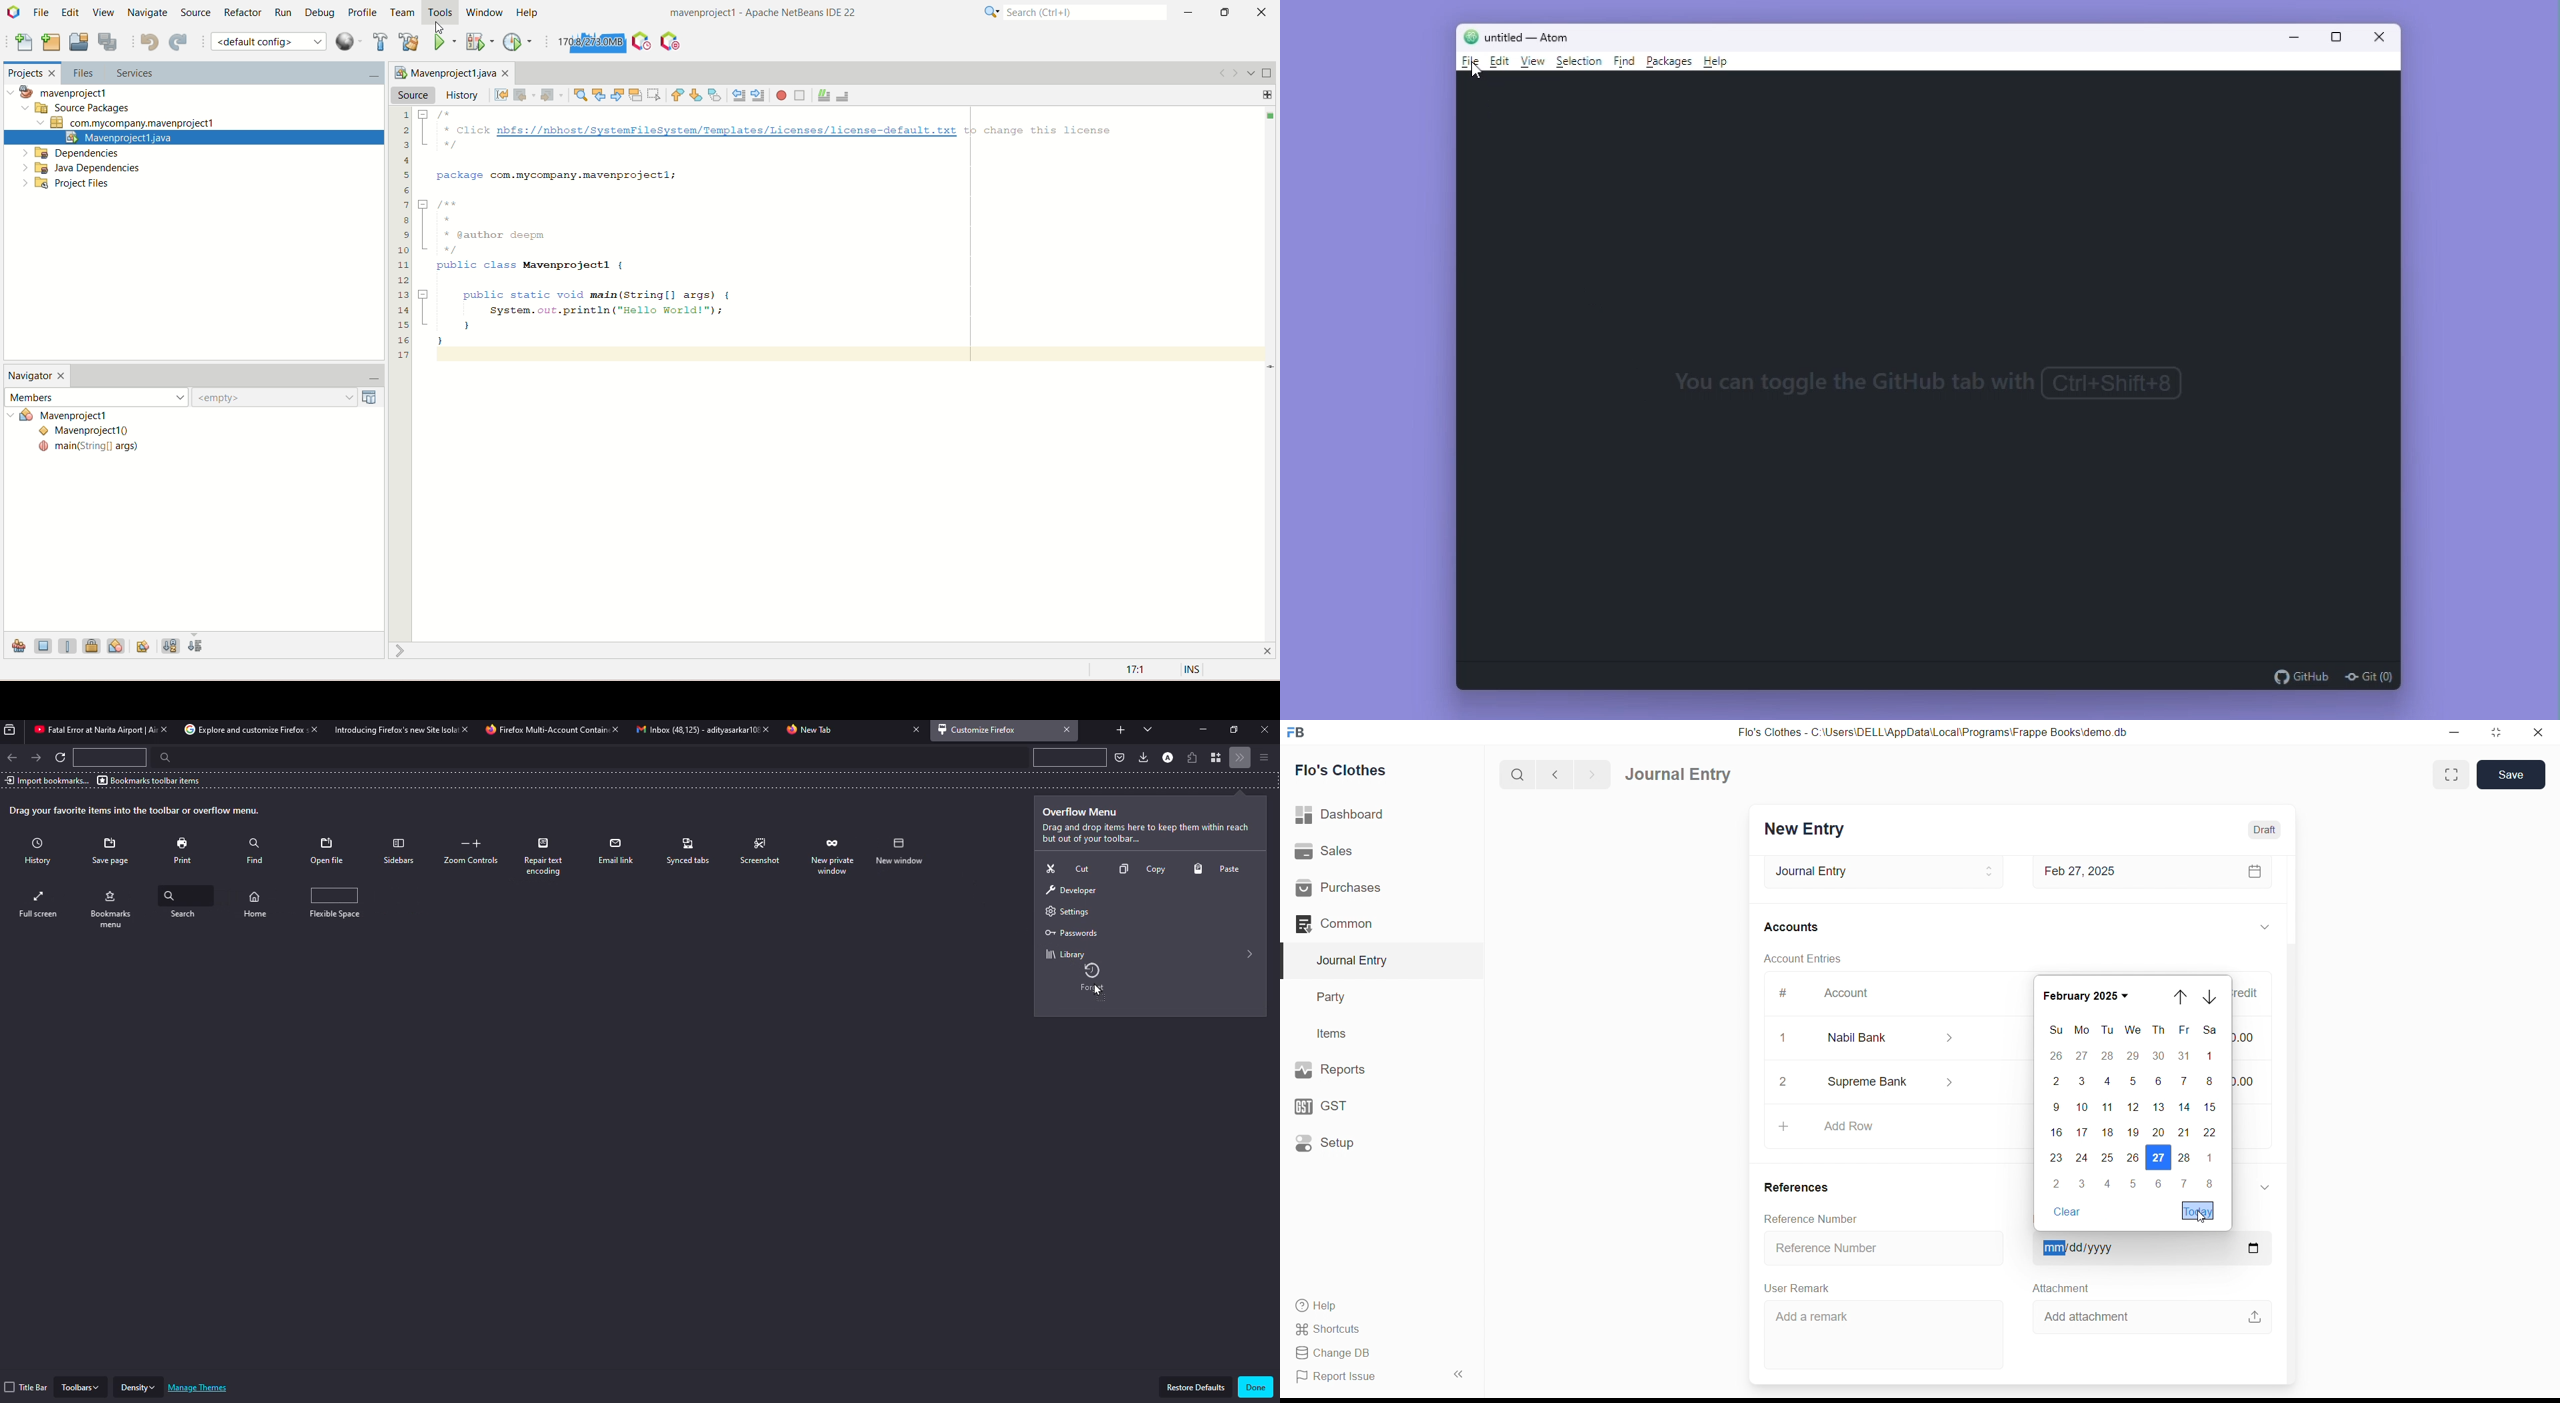 The width and height of the screenshot is (2576, 1428). What do you see at coordinates (114, 908) in the screenshot?
I see `full screen` at bounding box center [114, 908].